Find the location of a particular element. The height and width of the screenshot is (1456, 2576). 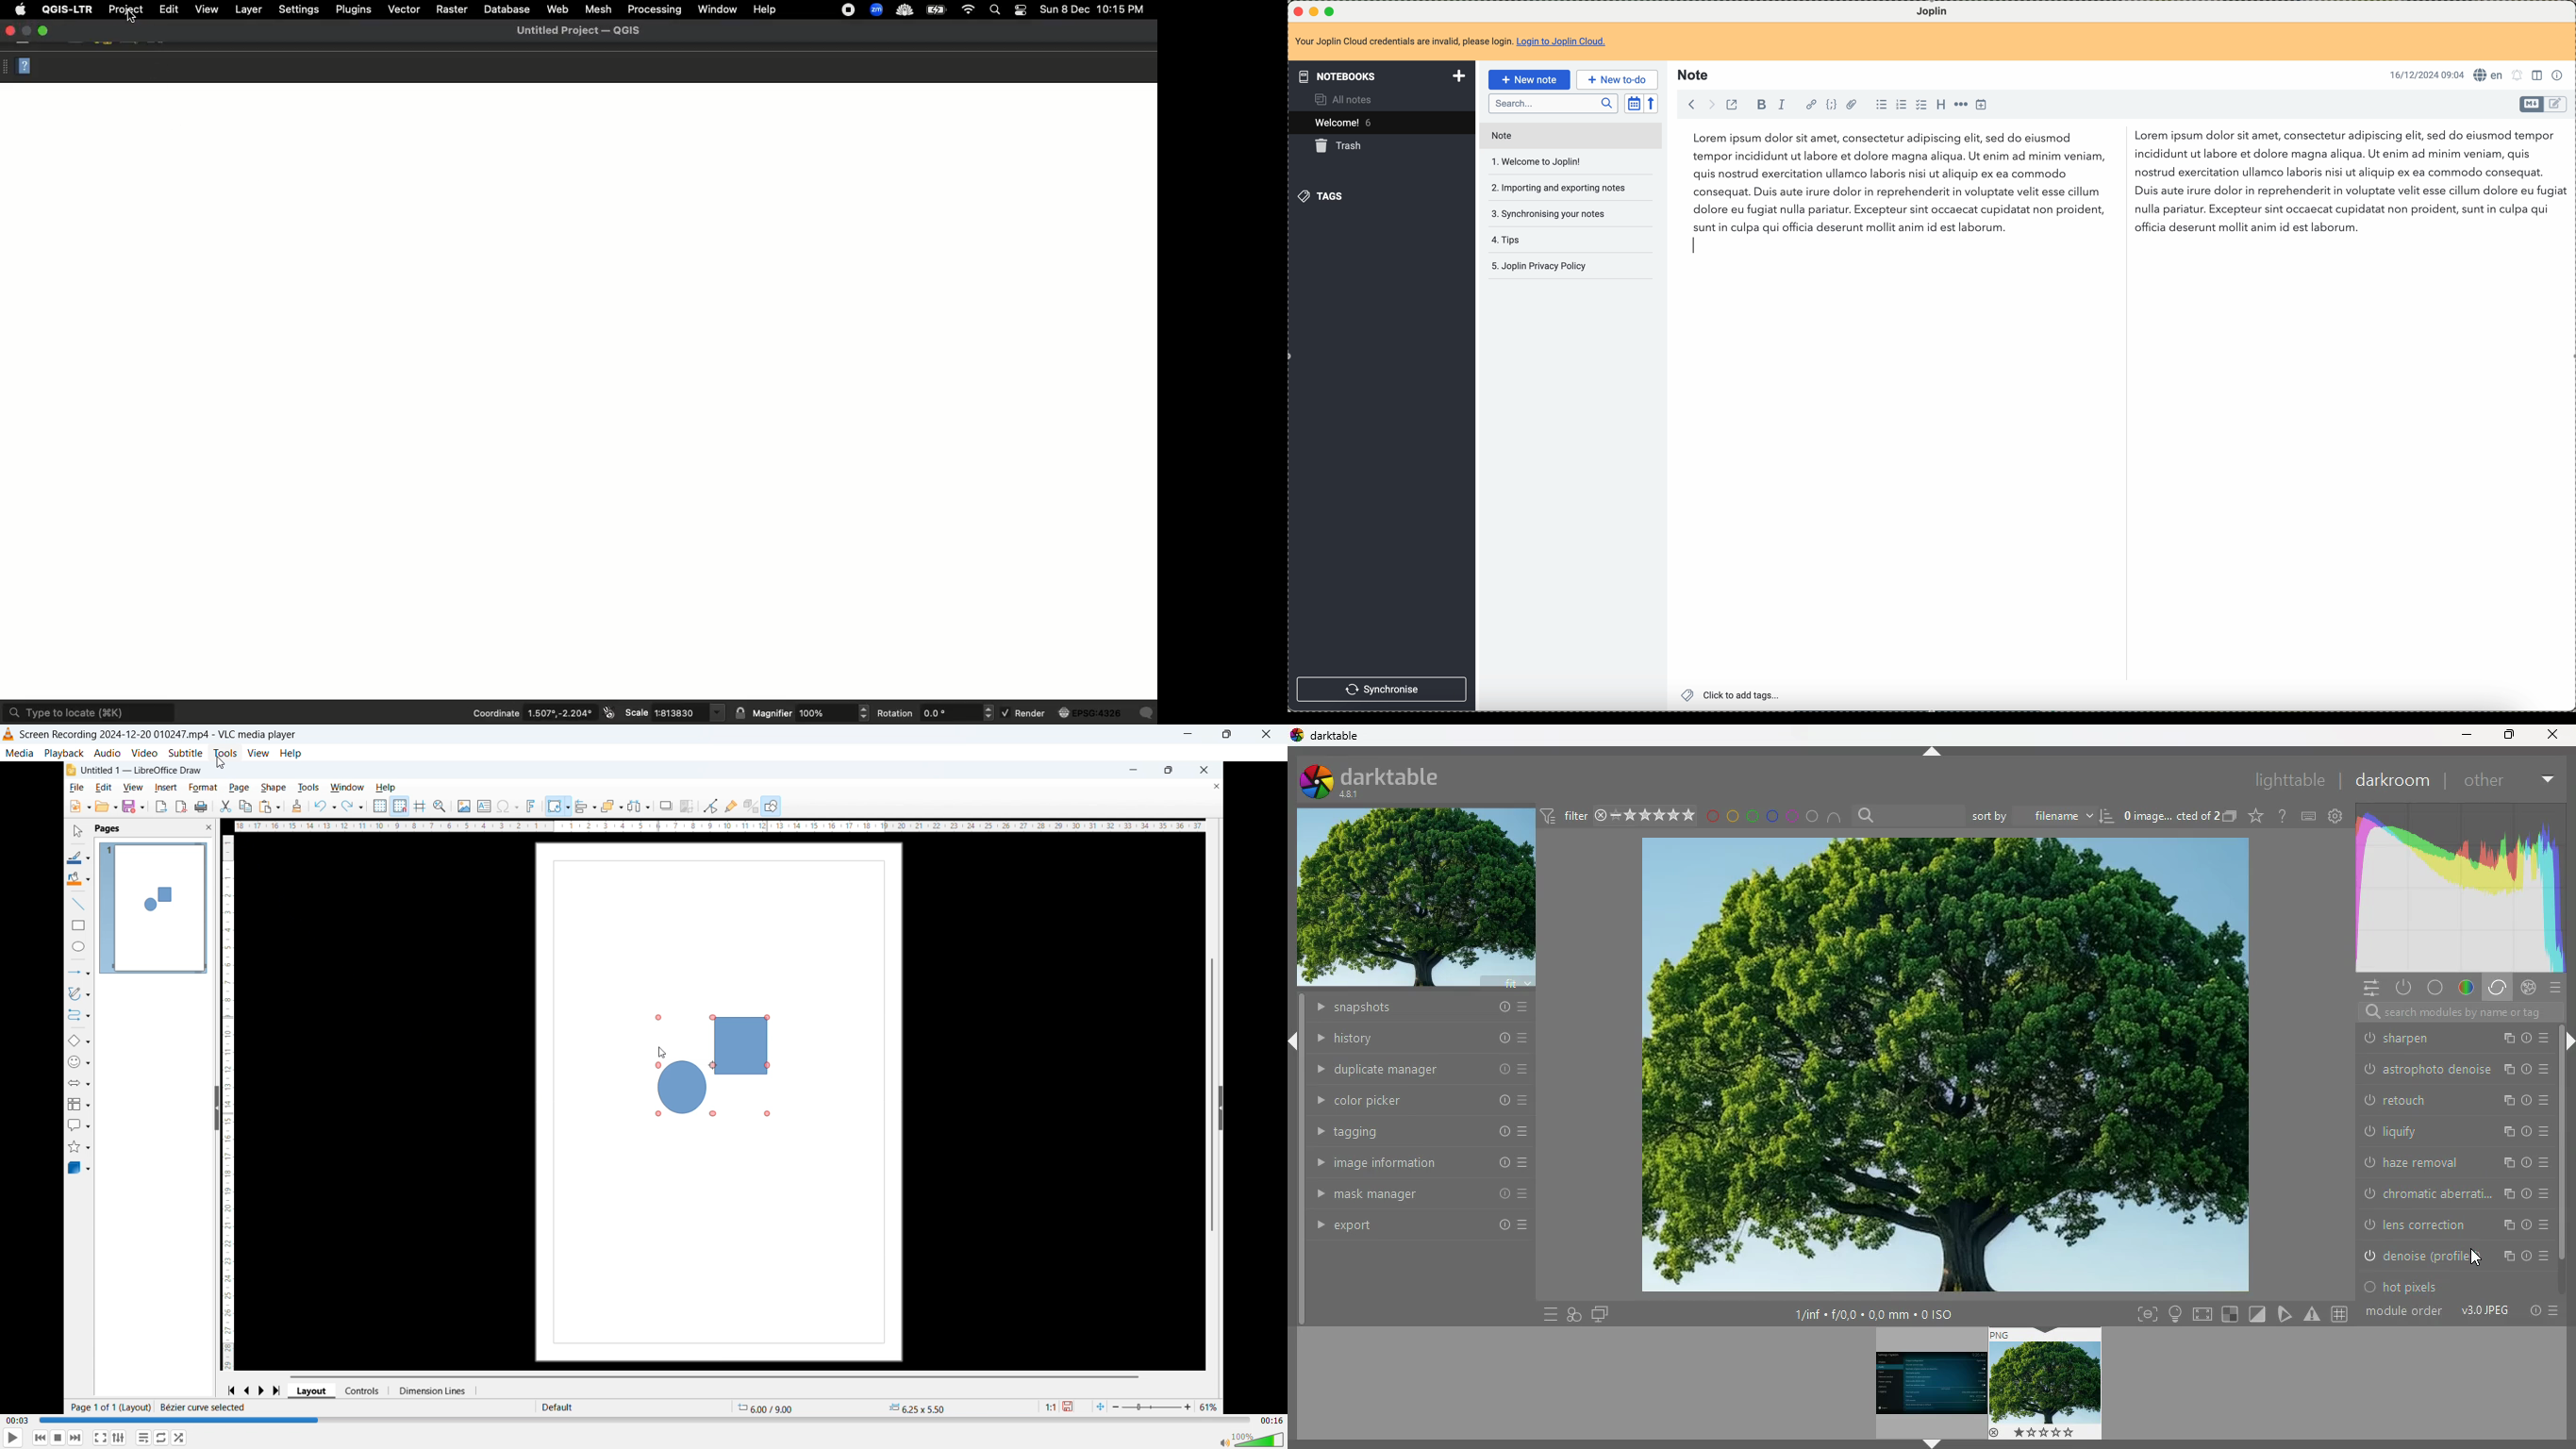

maximize is located at coordinates (1332, 10).